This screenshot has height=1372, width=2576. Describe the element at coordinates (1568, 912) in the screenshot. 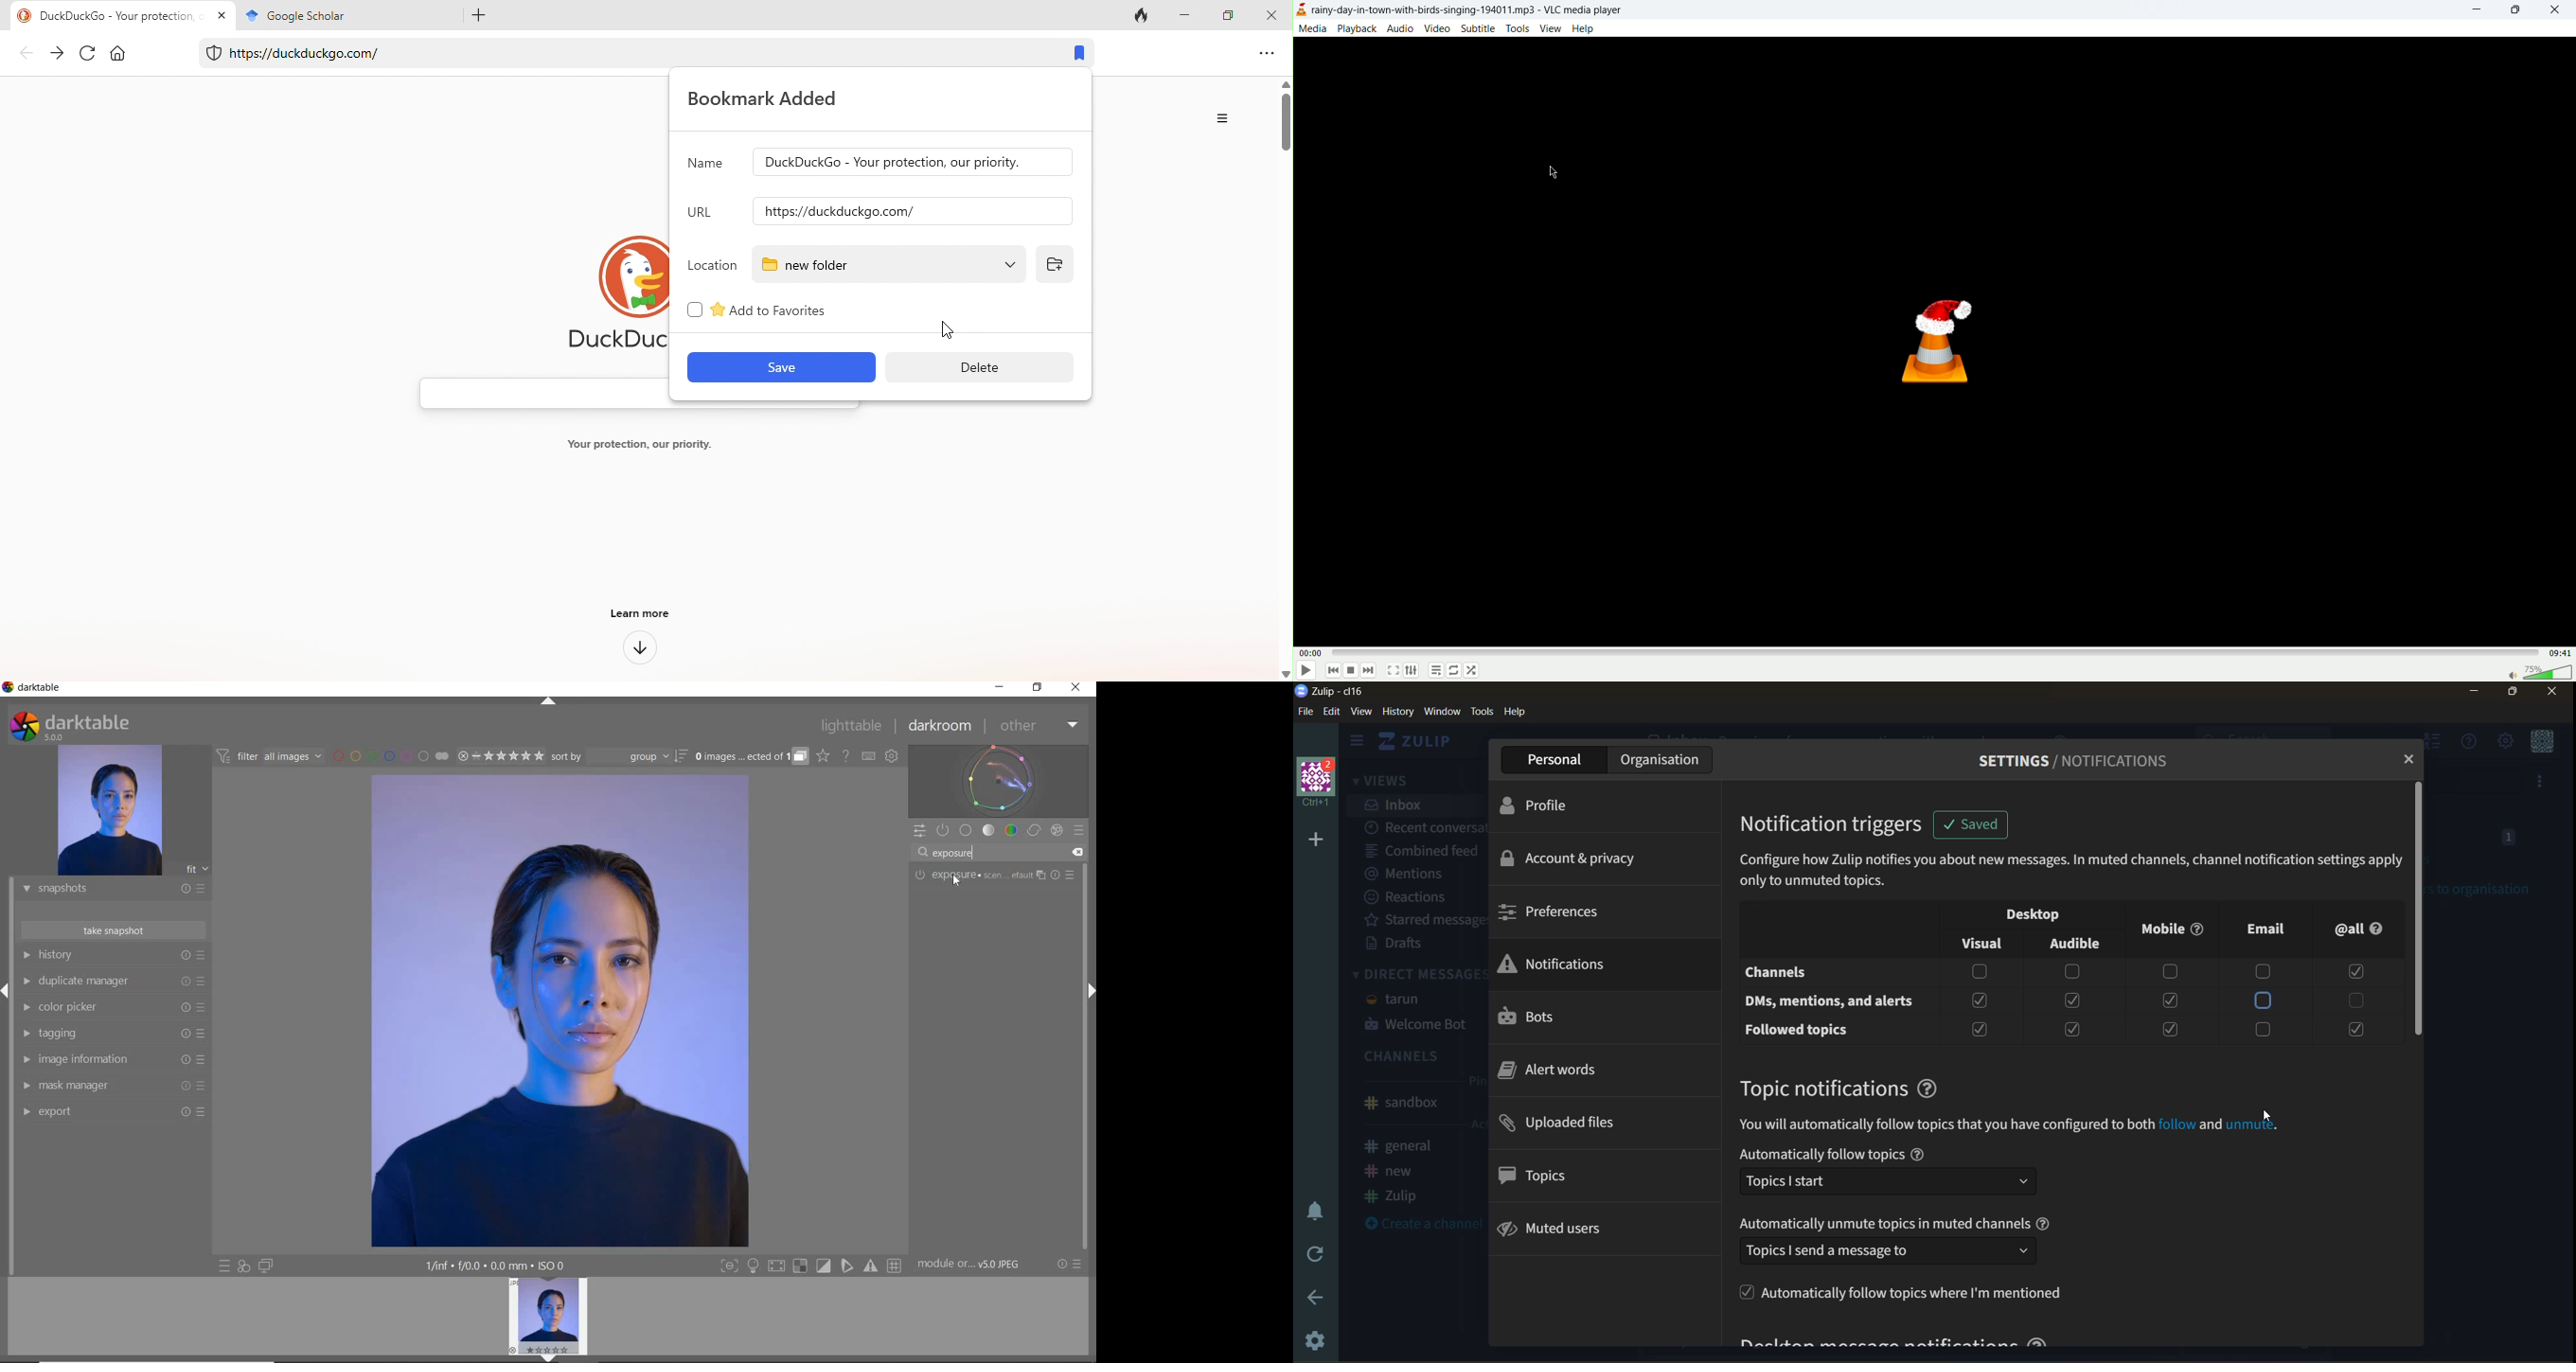

I see `preferences` at that location.